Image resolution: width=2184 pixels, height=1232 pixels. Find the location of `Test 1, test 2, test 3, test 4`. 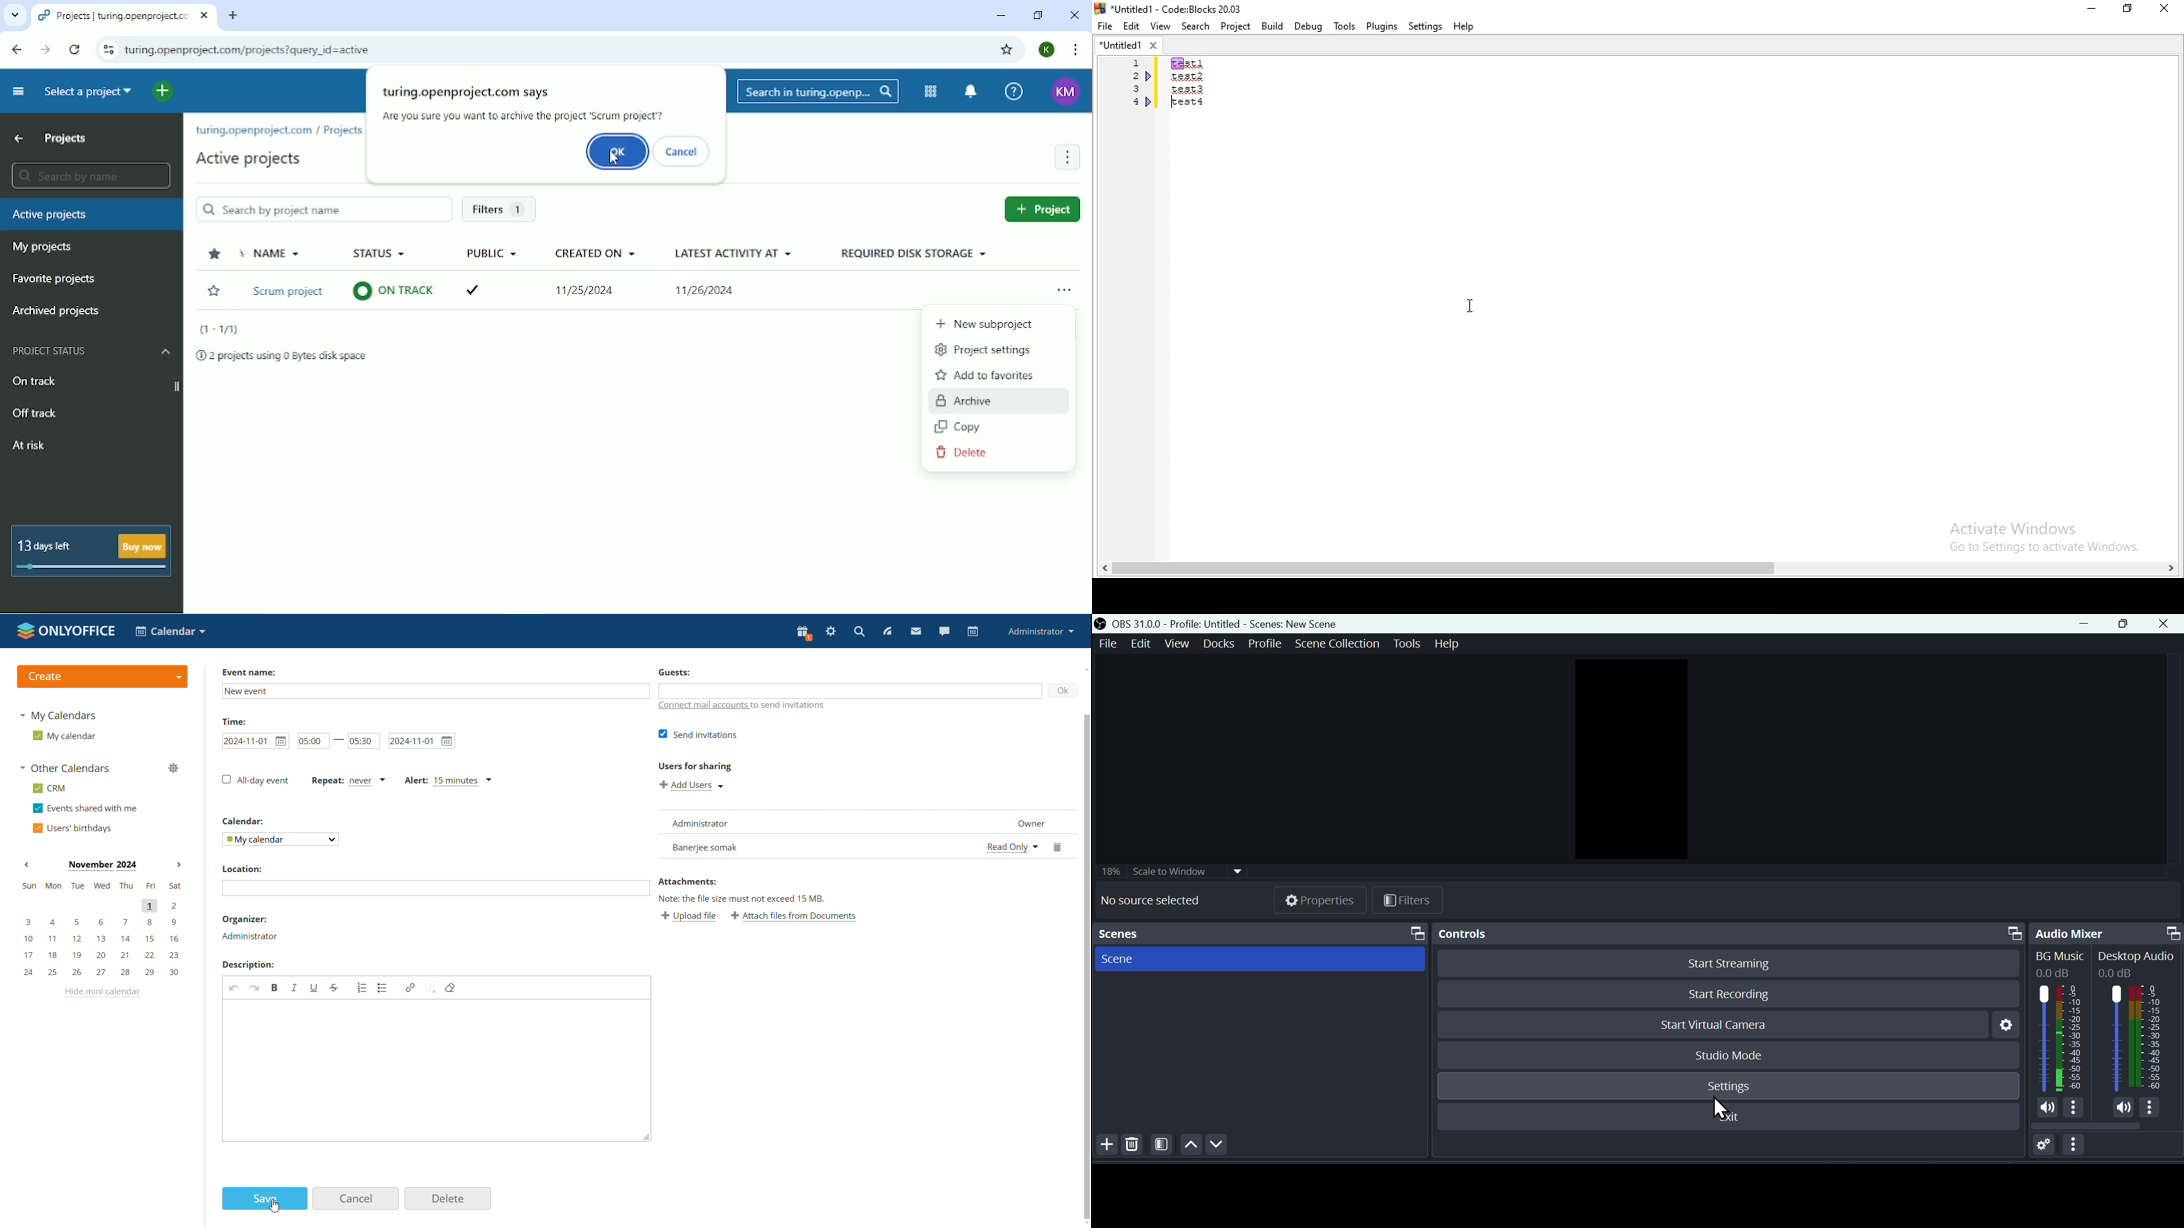

Test 1, test 2, test 3, test 4 is located at coordinates (1187, 94).